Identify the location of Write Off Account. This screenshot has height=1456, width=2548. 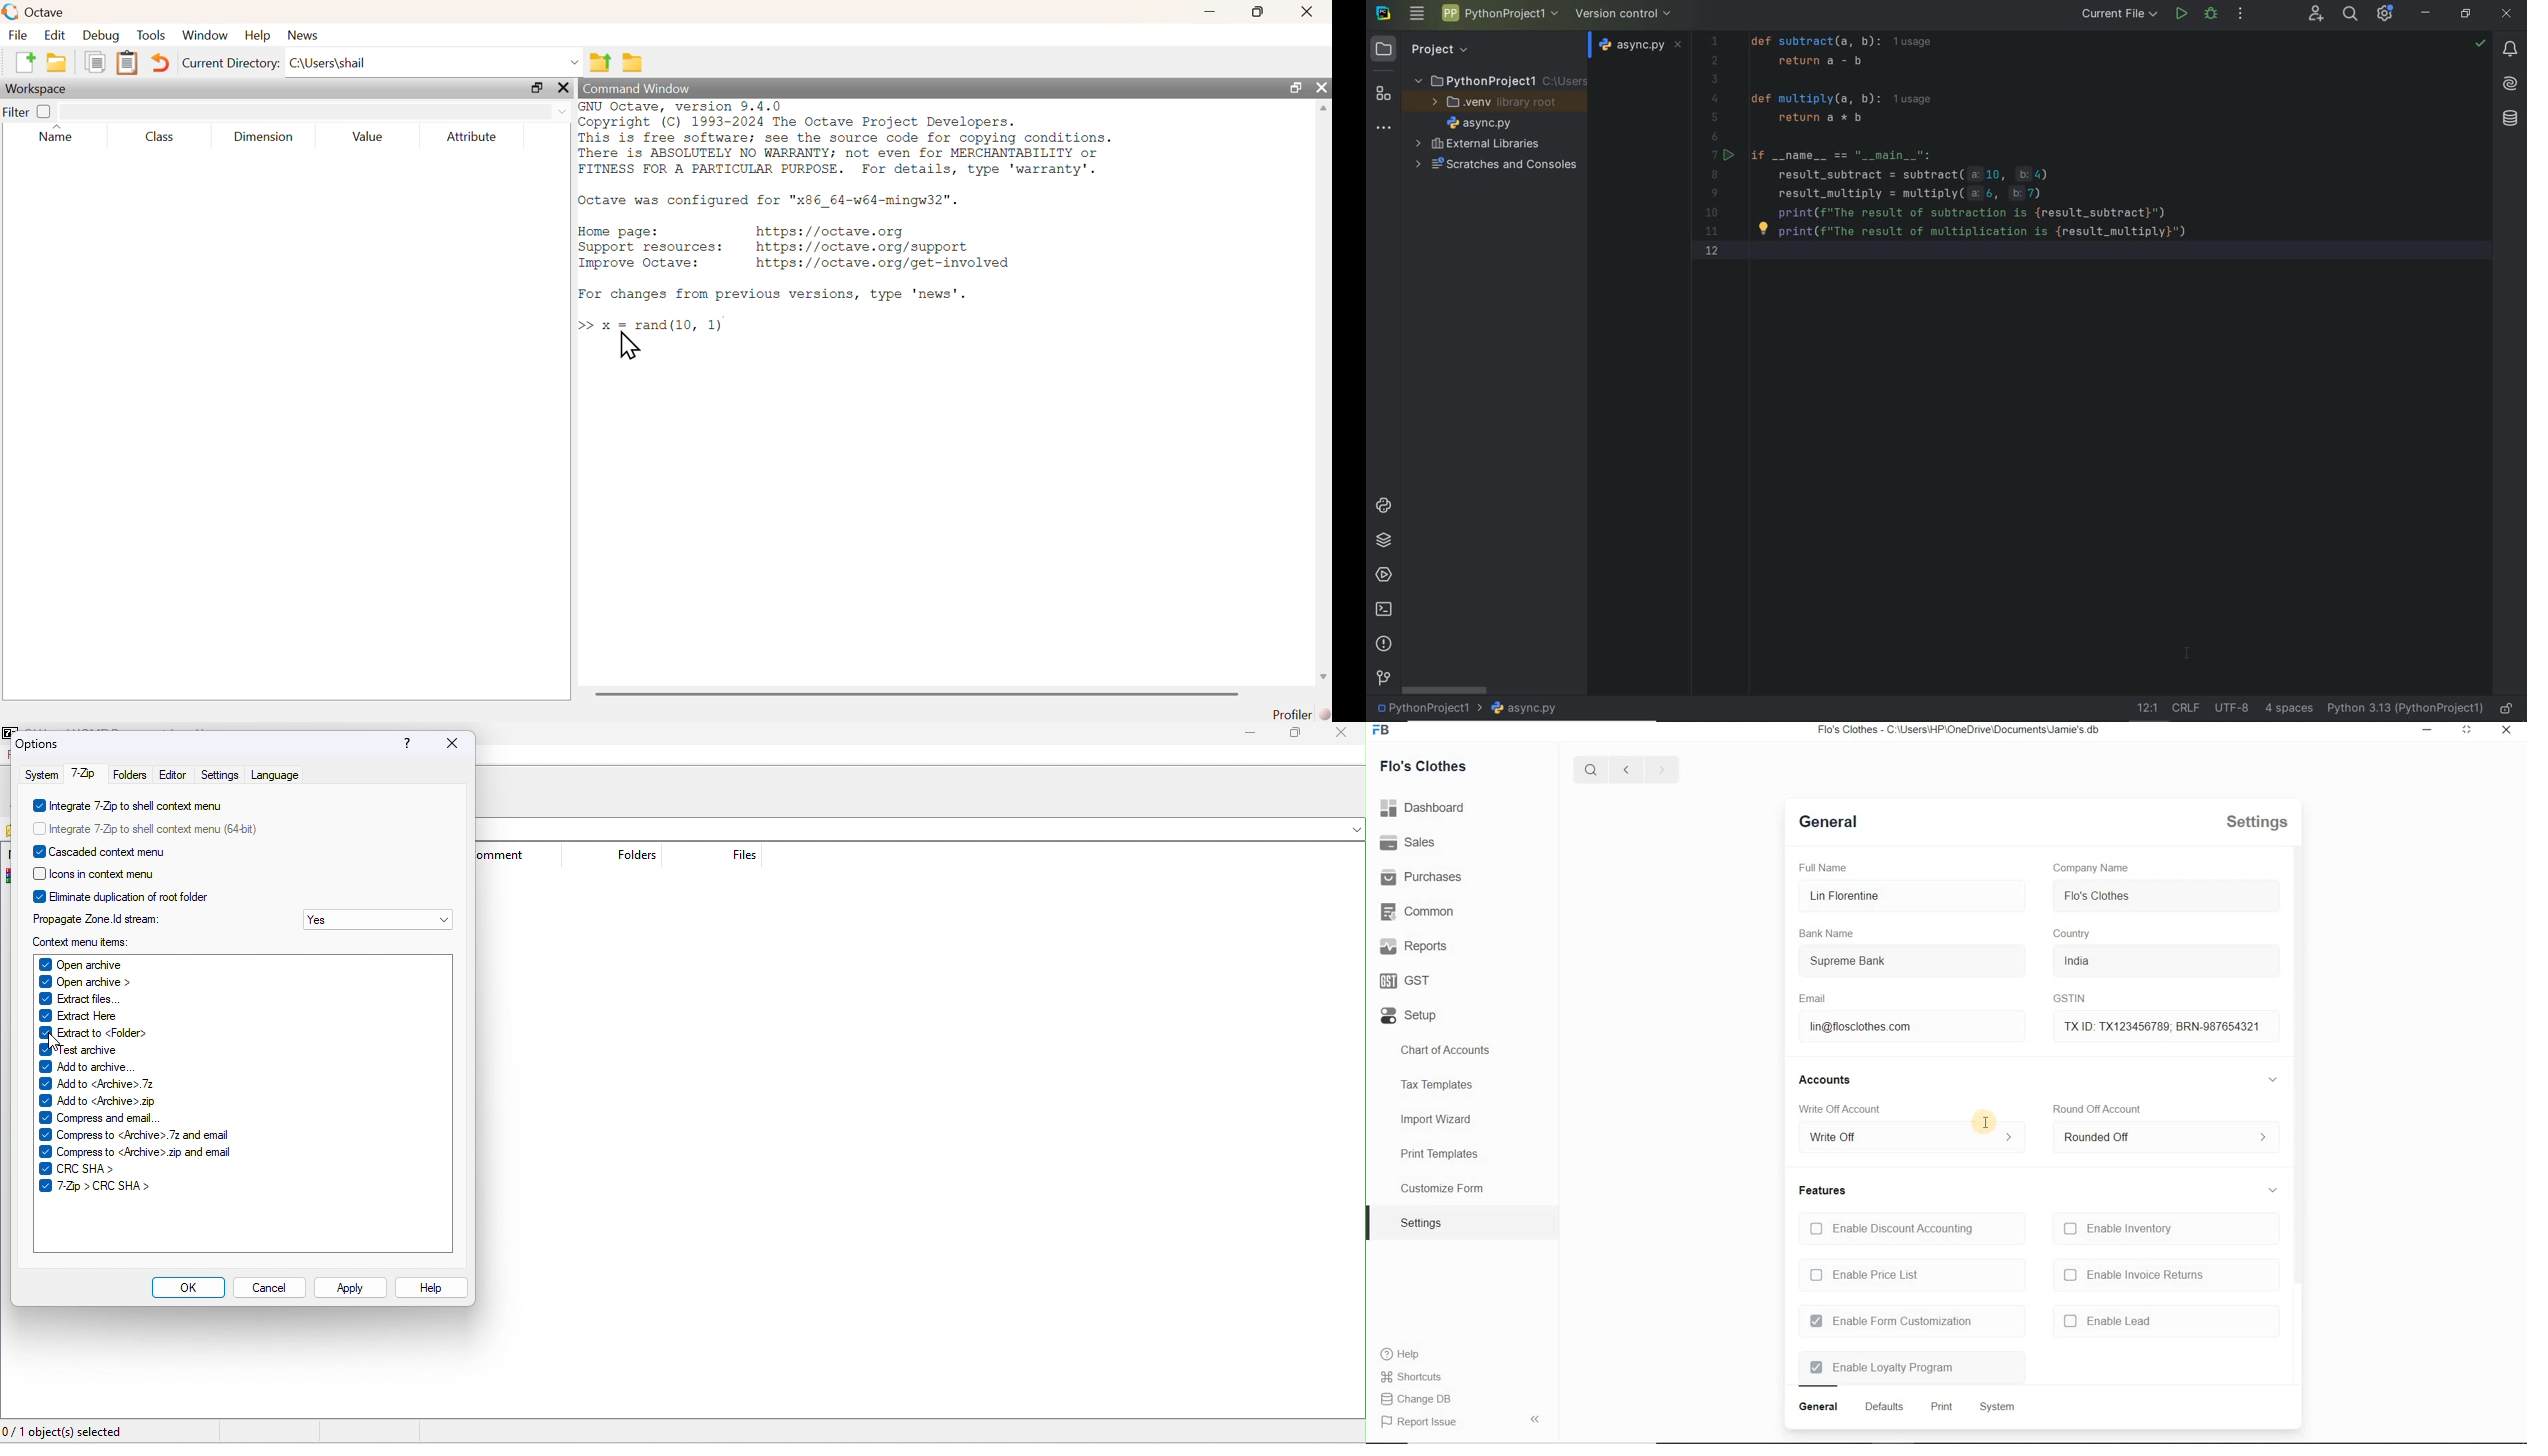
(1839, 1109).